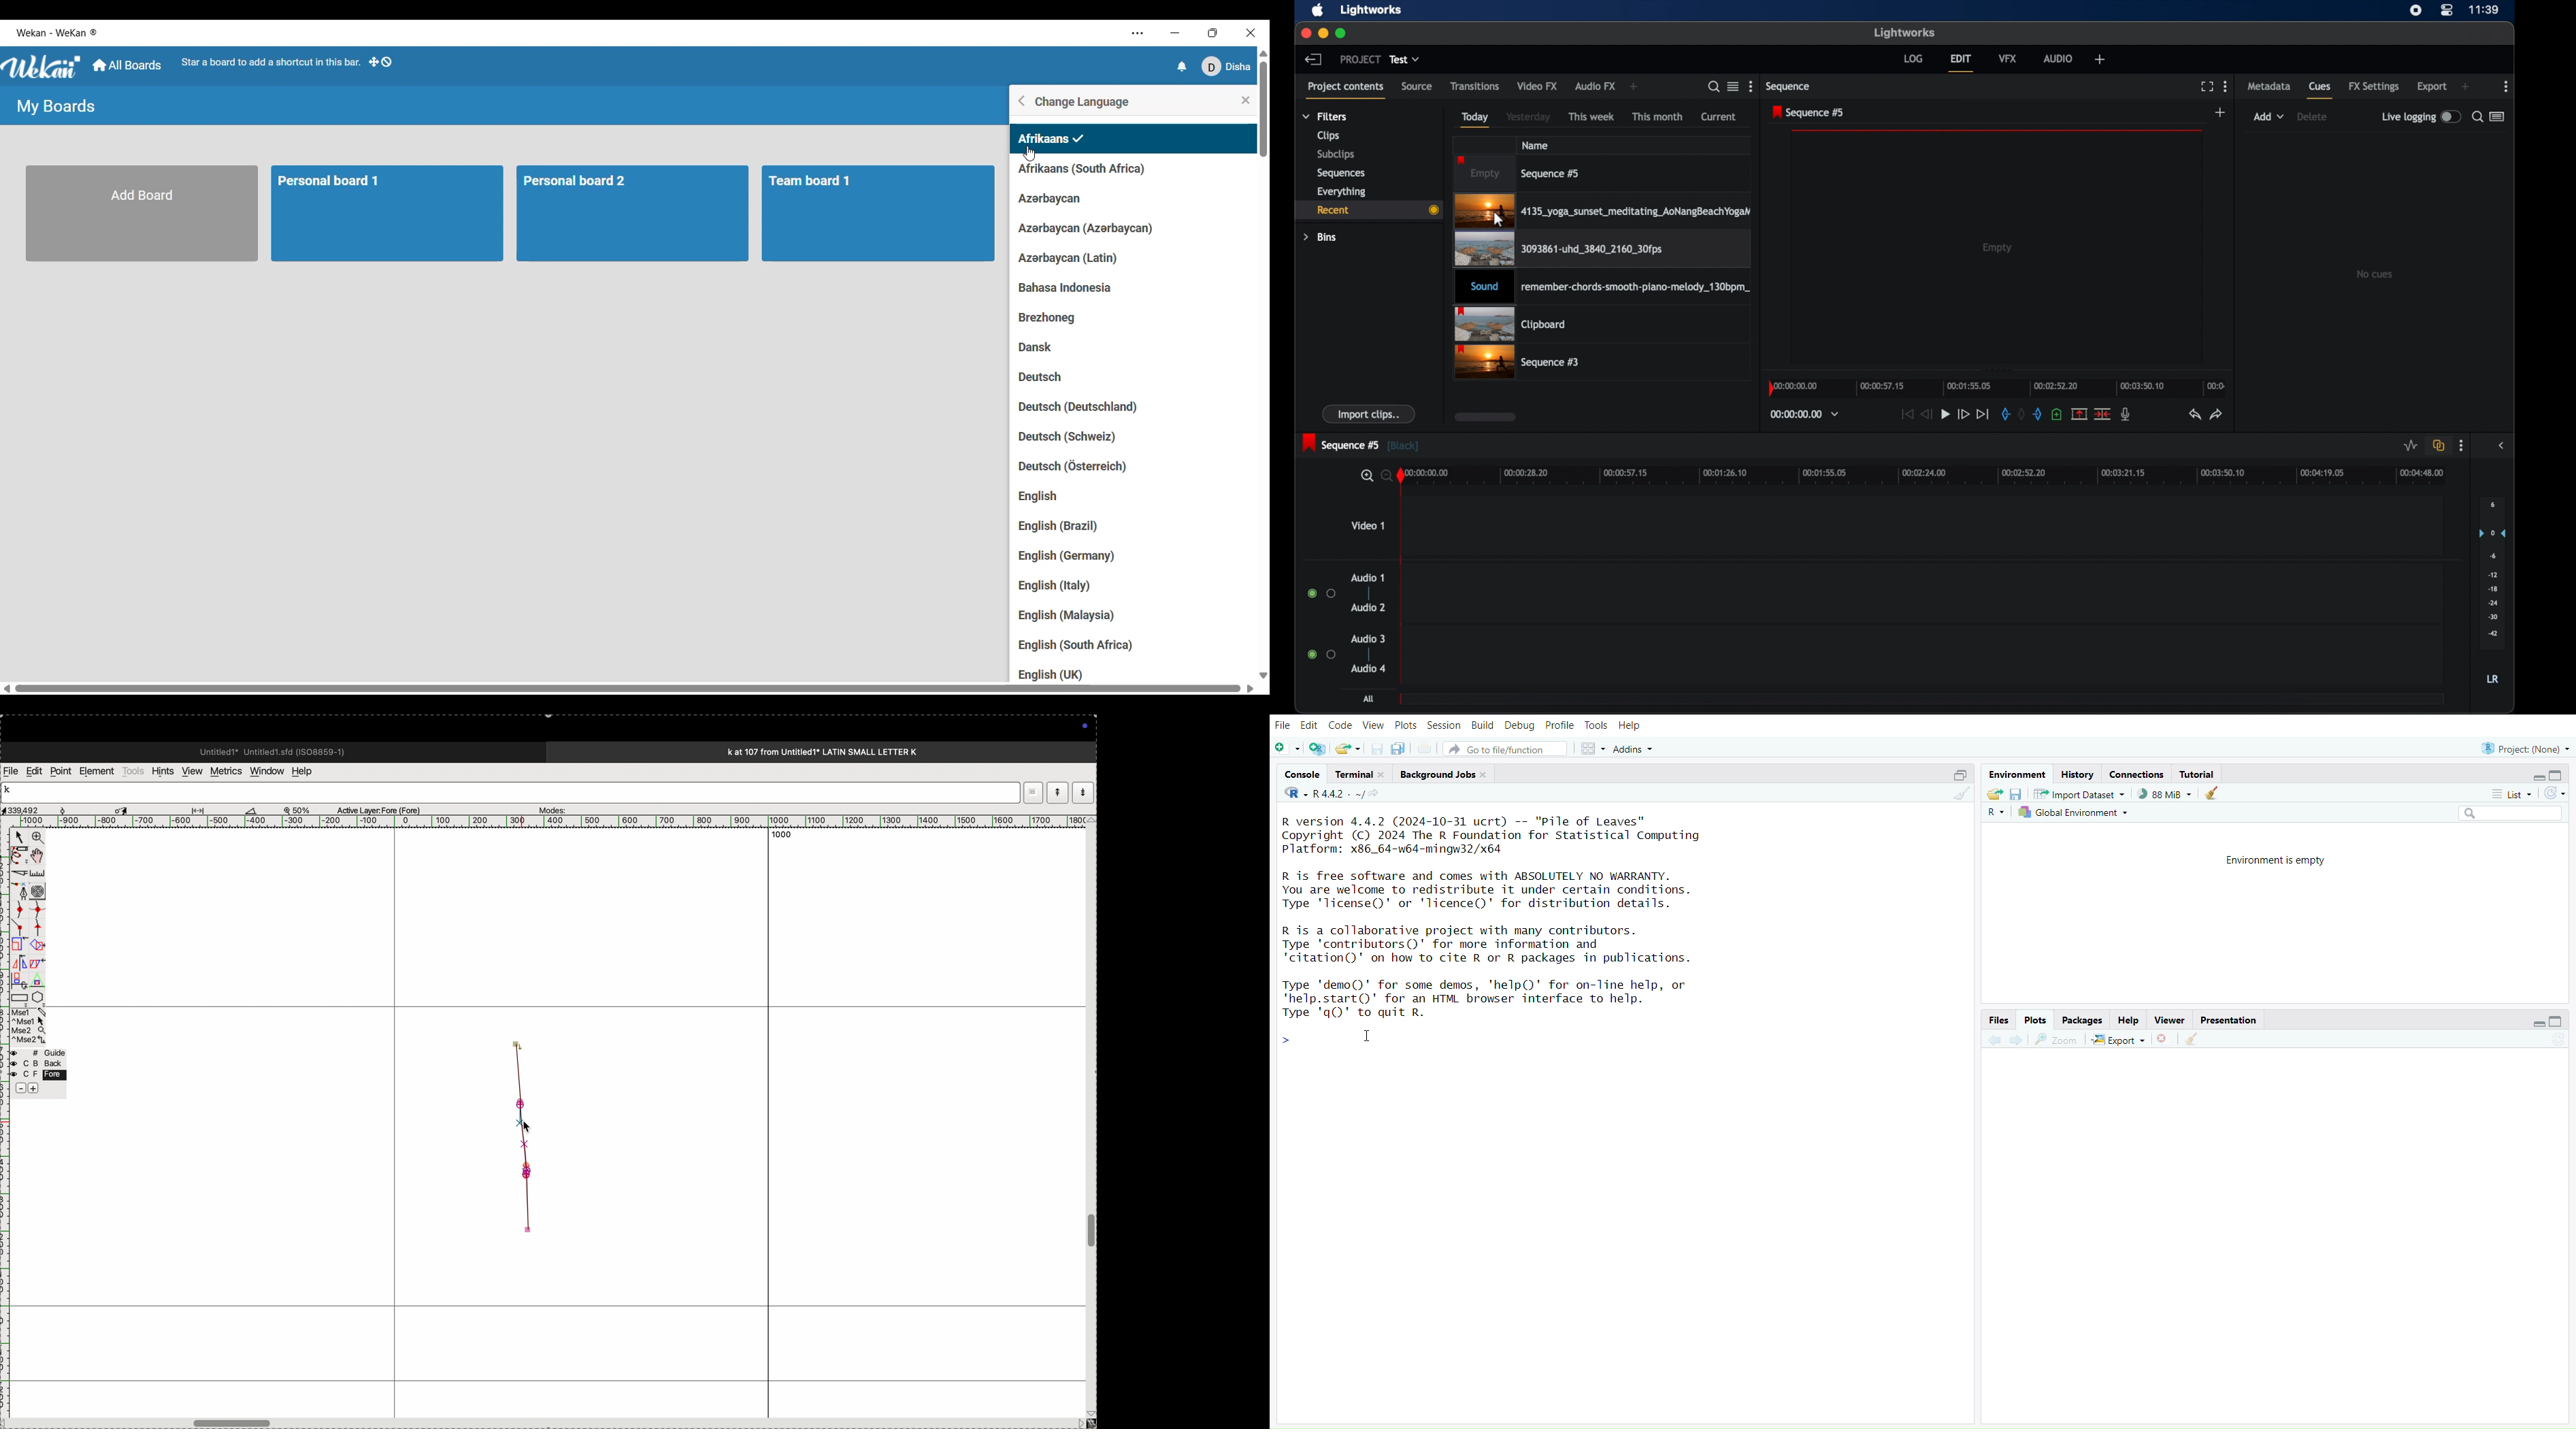  I want to click on clear console, so click(1957, 794).